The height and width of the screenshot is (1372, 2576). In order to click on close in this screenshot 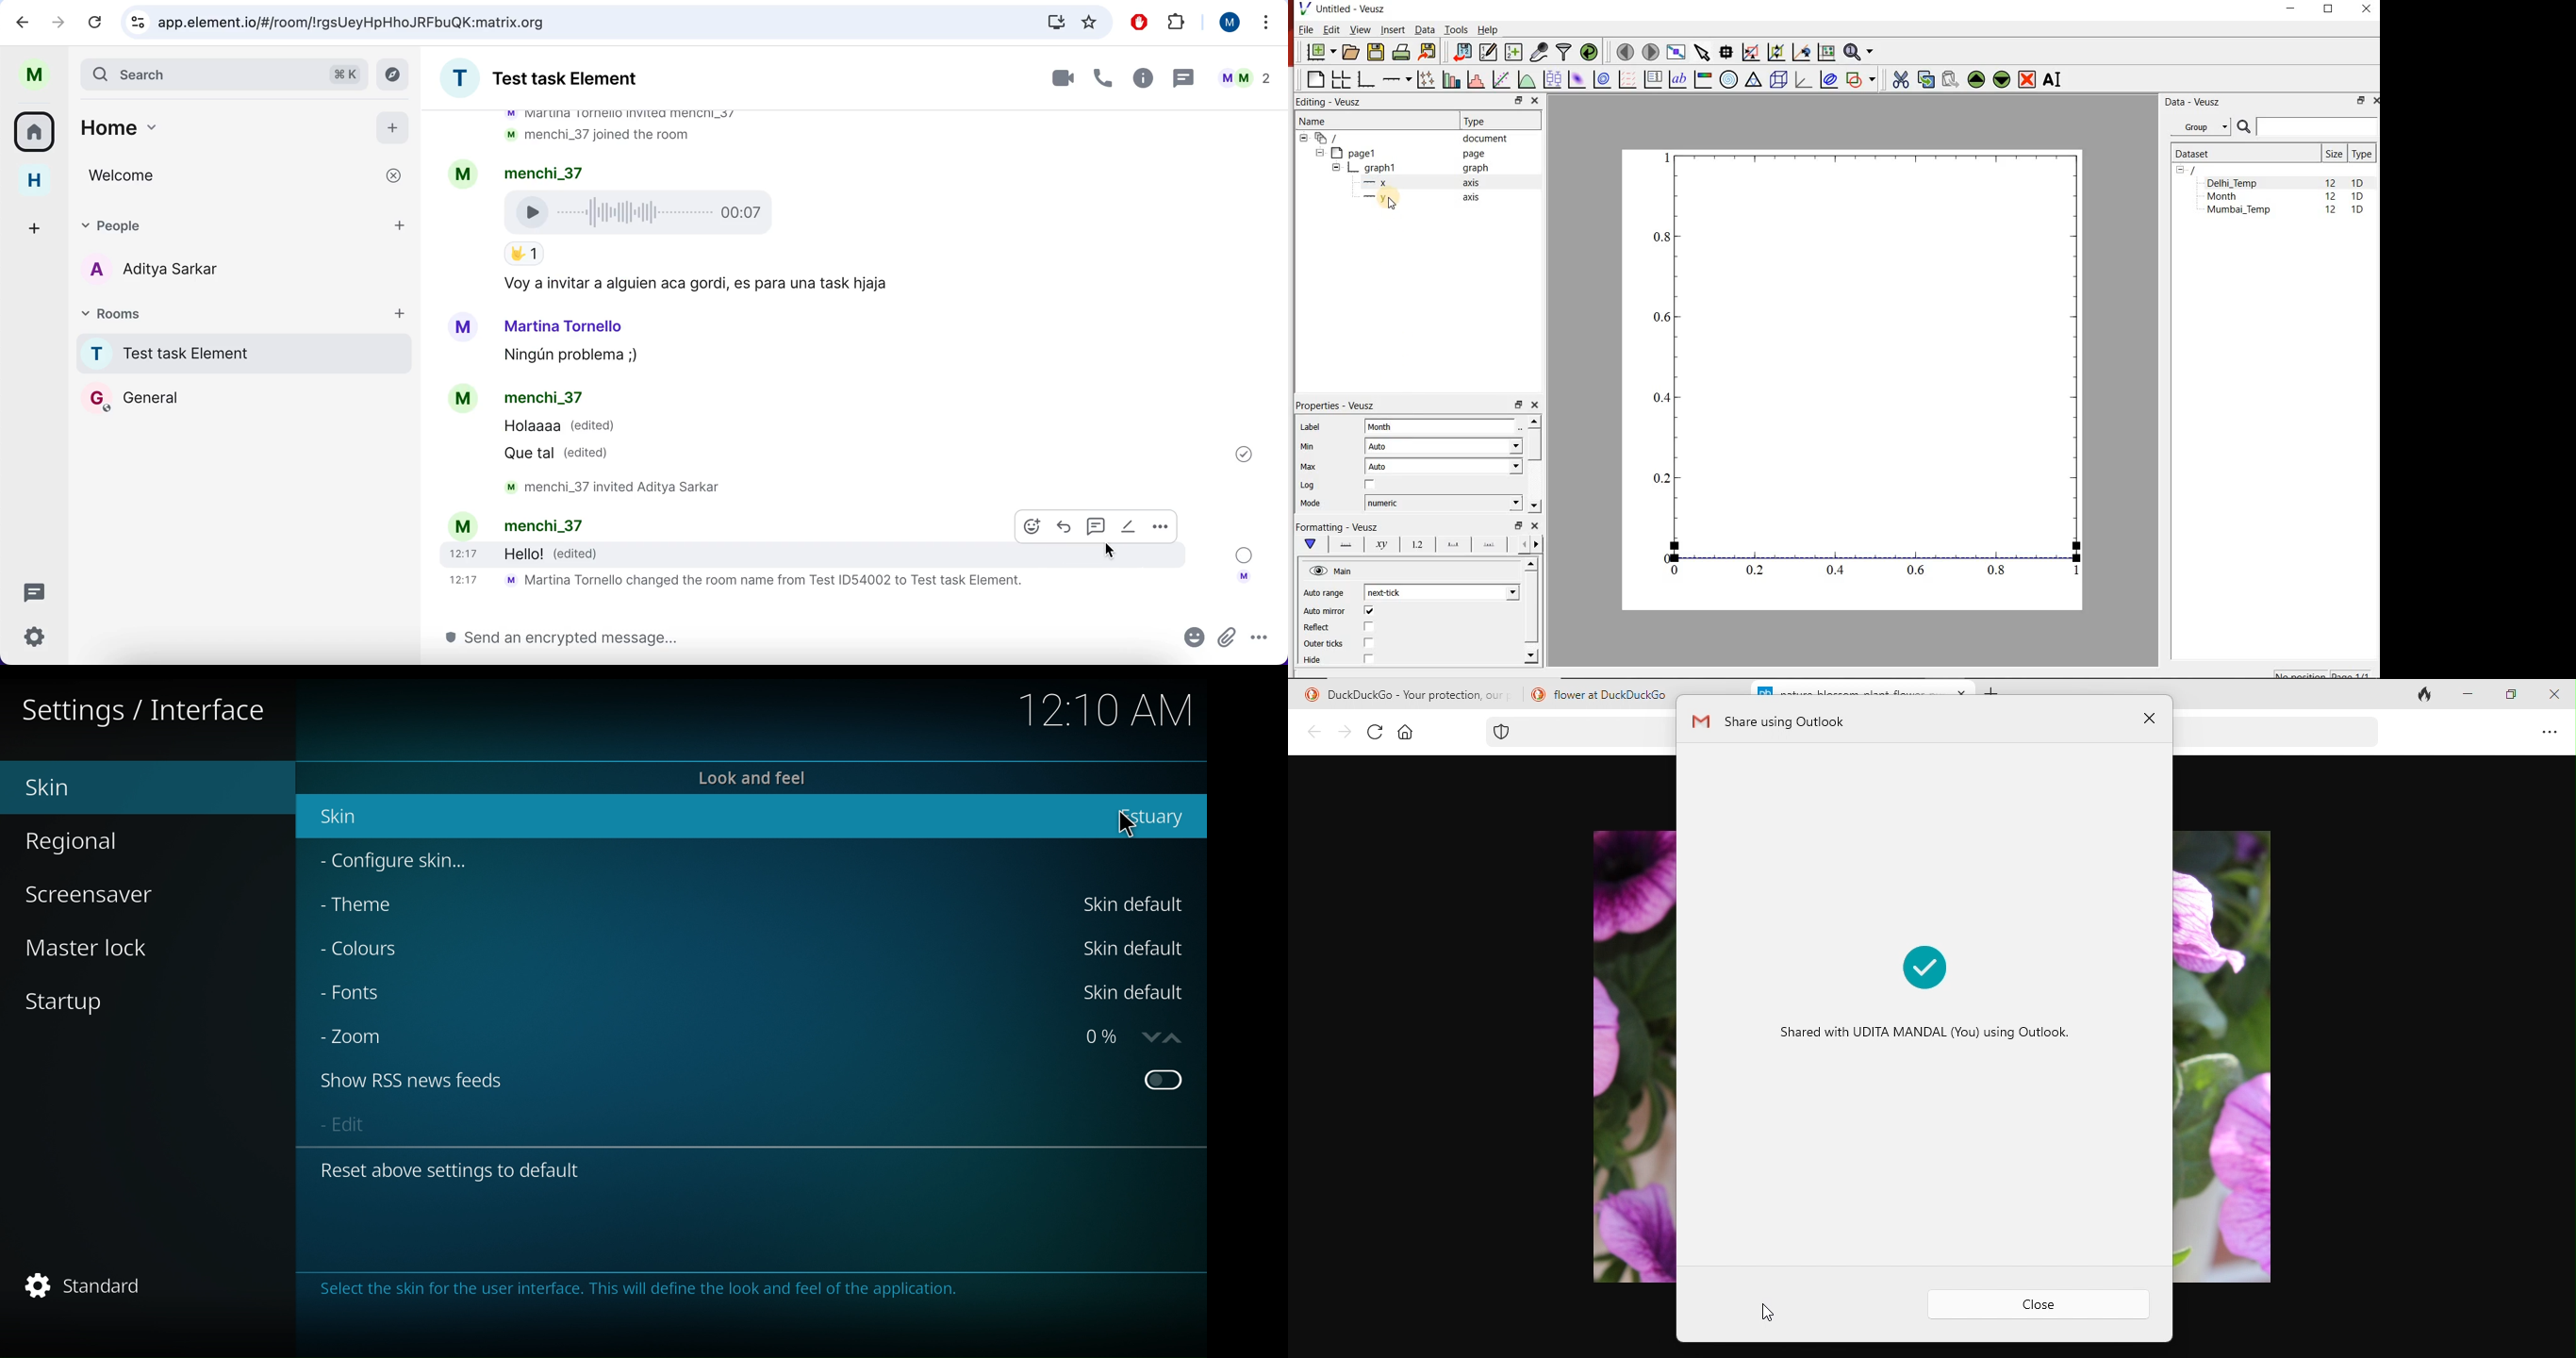, I will do `click(1534, 526)`.